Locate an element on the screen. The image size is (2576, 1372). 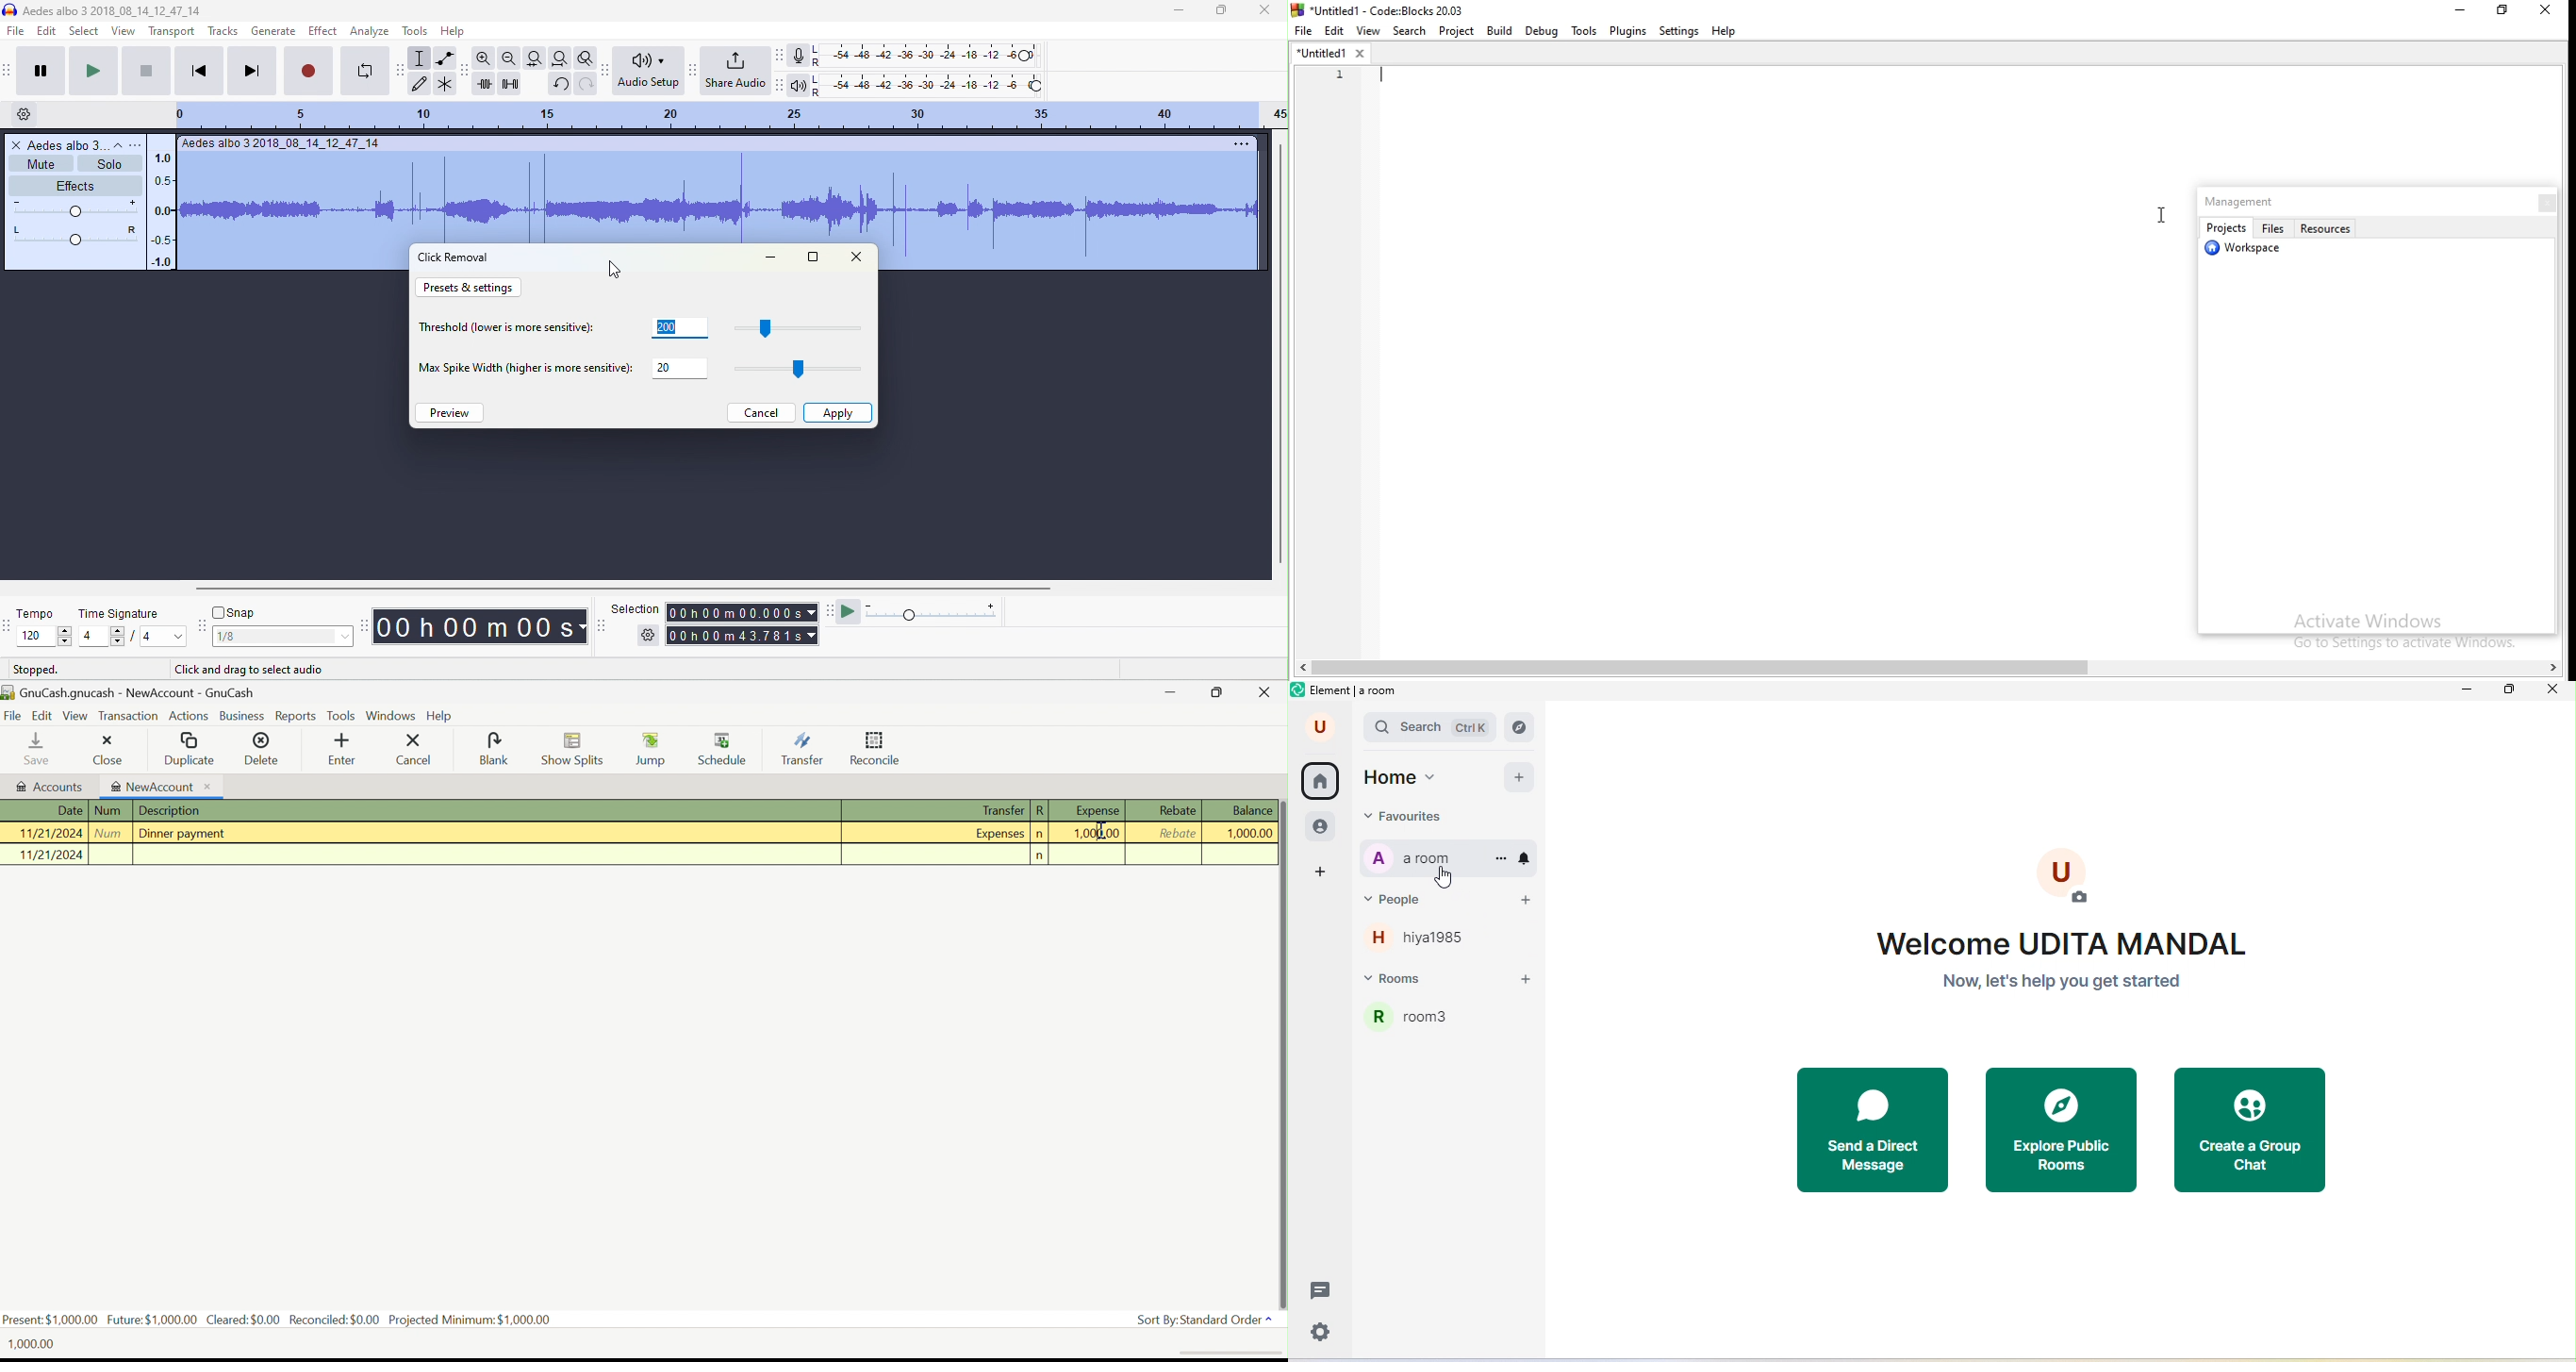
select time signature is located at coordinates (131, 637).